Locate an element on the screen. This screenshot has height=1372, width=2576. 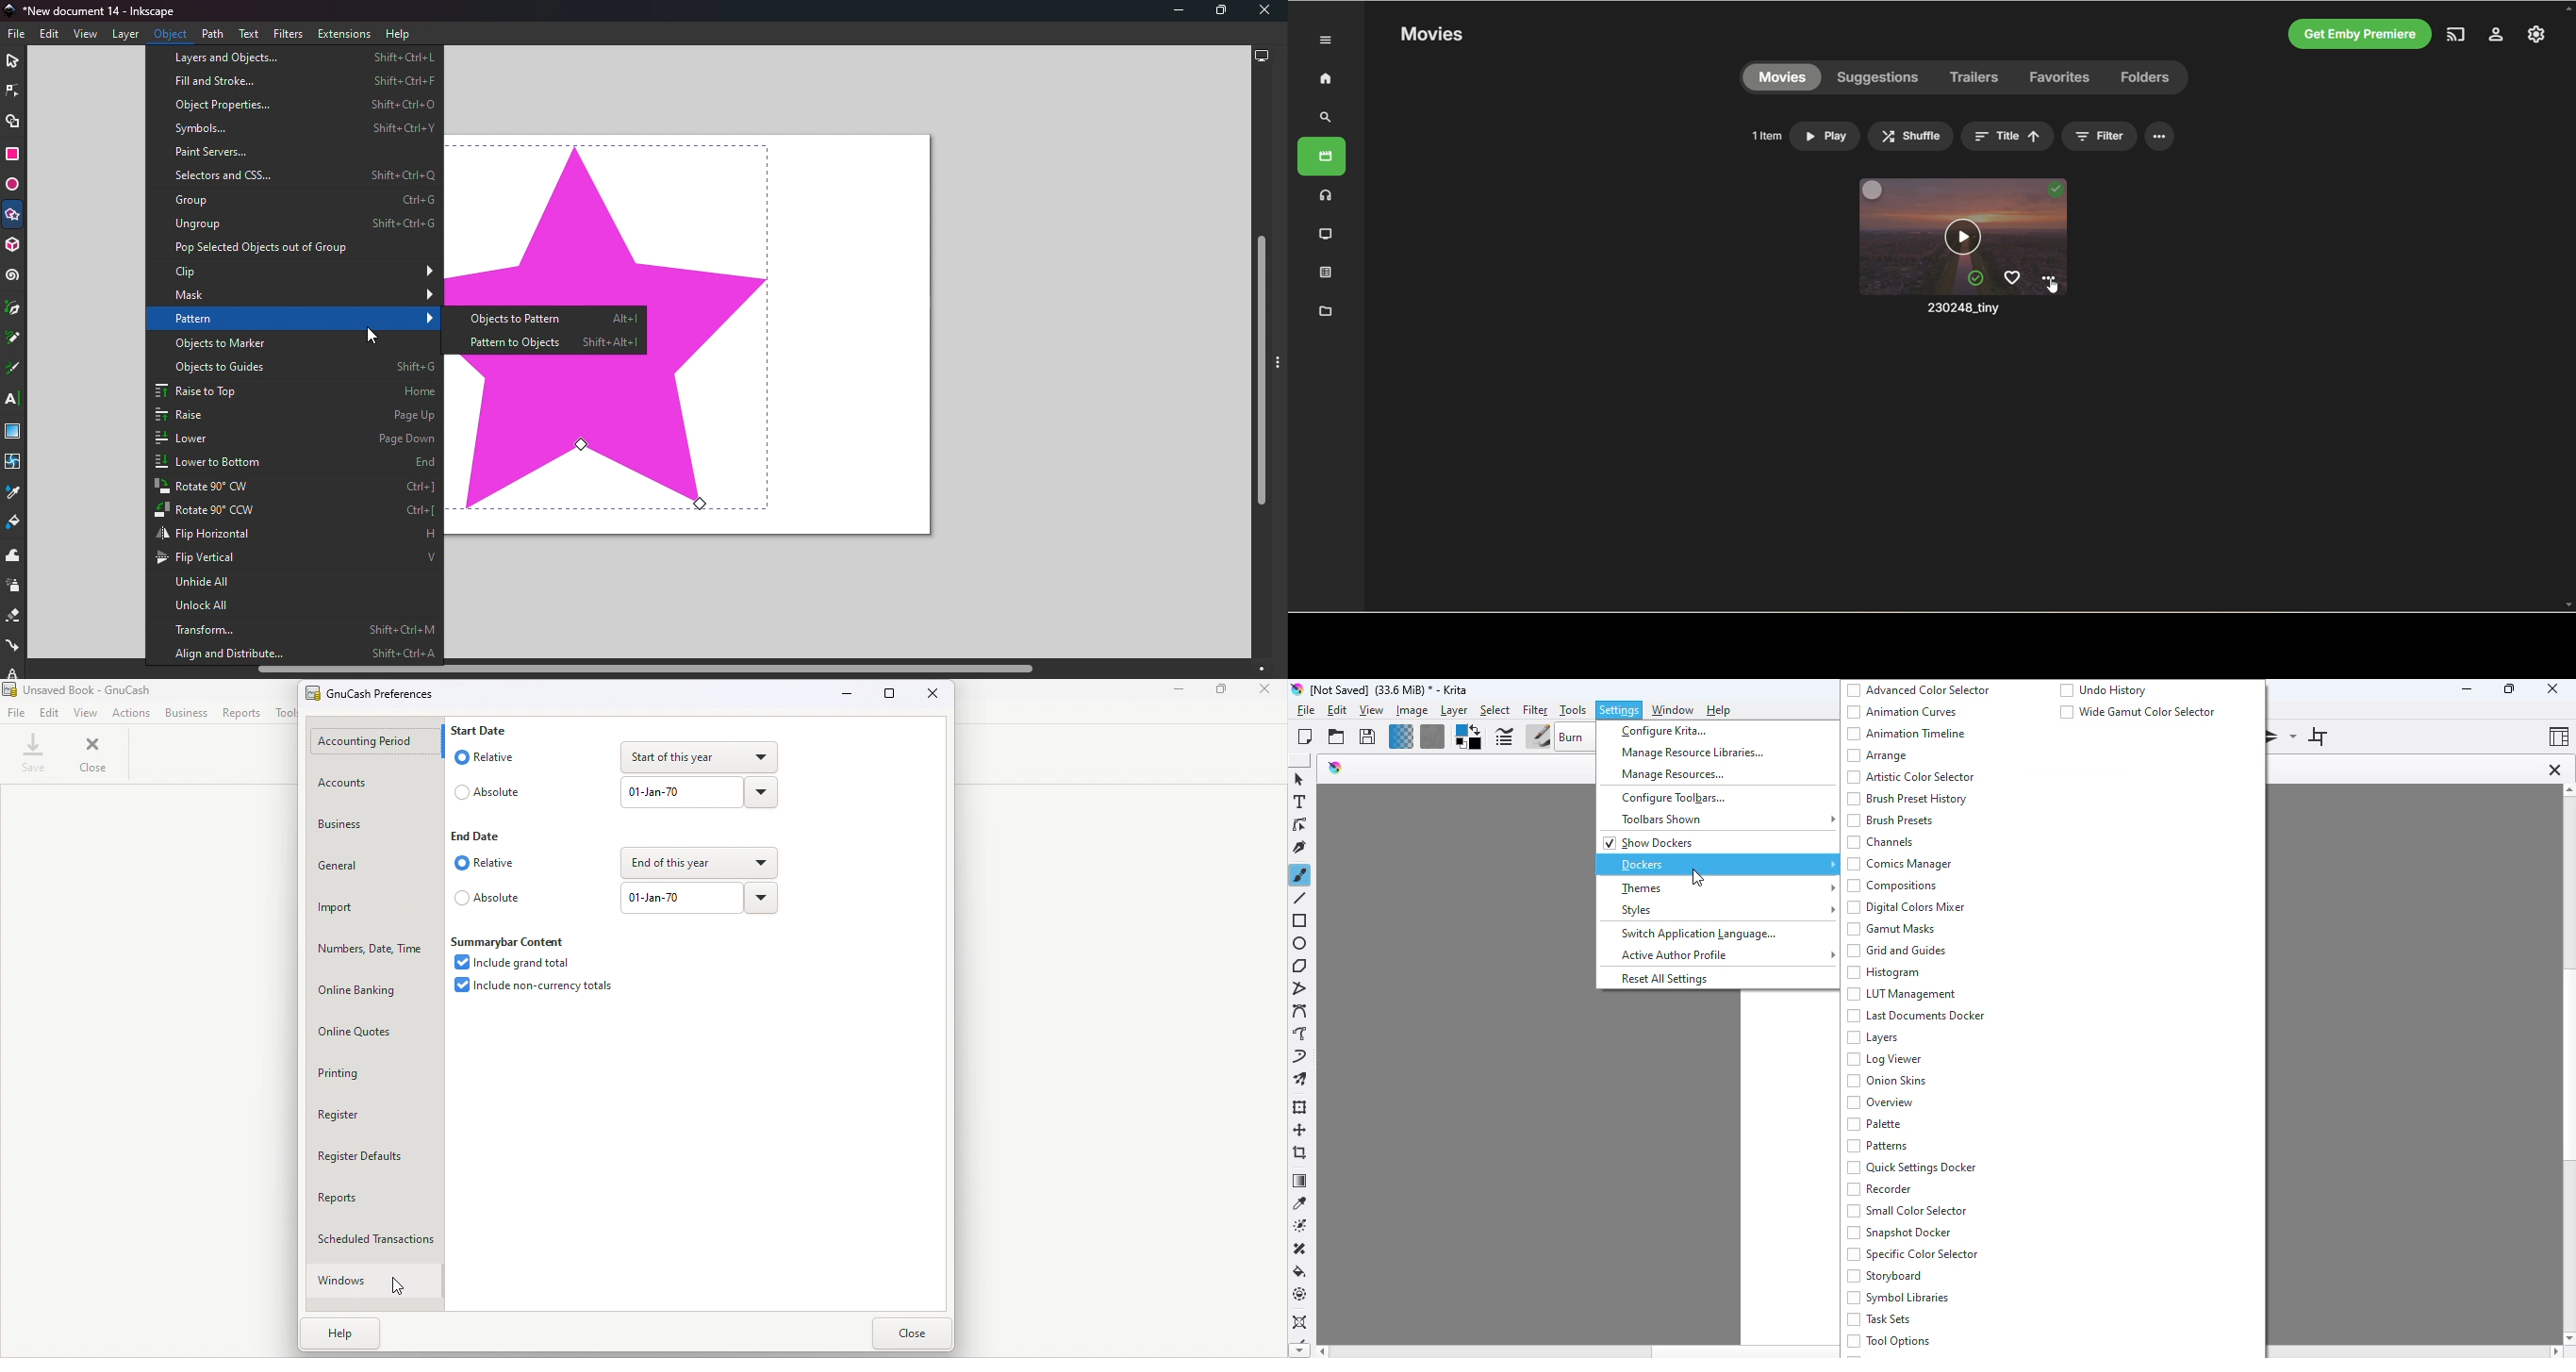
smart patch tool is located at coordinates (1300, 1249).